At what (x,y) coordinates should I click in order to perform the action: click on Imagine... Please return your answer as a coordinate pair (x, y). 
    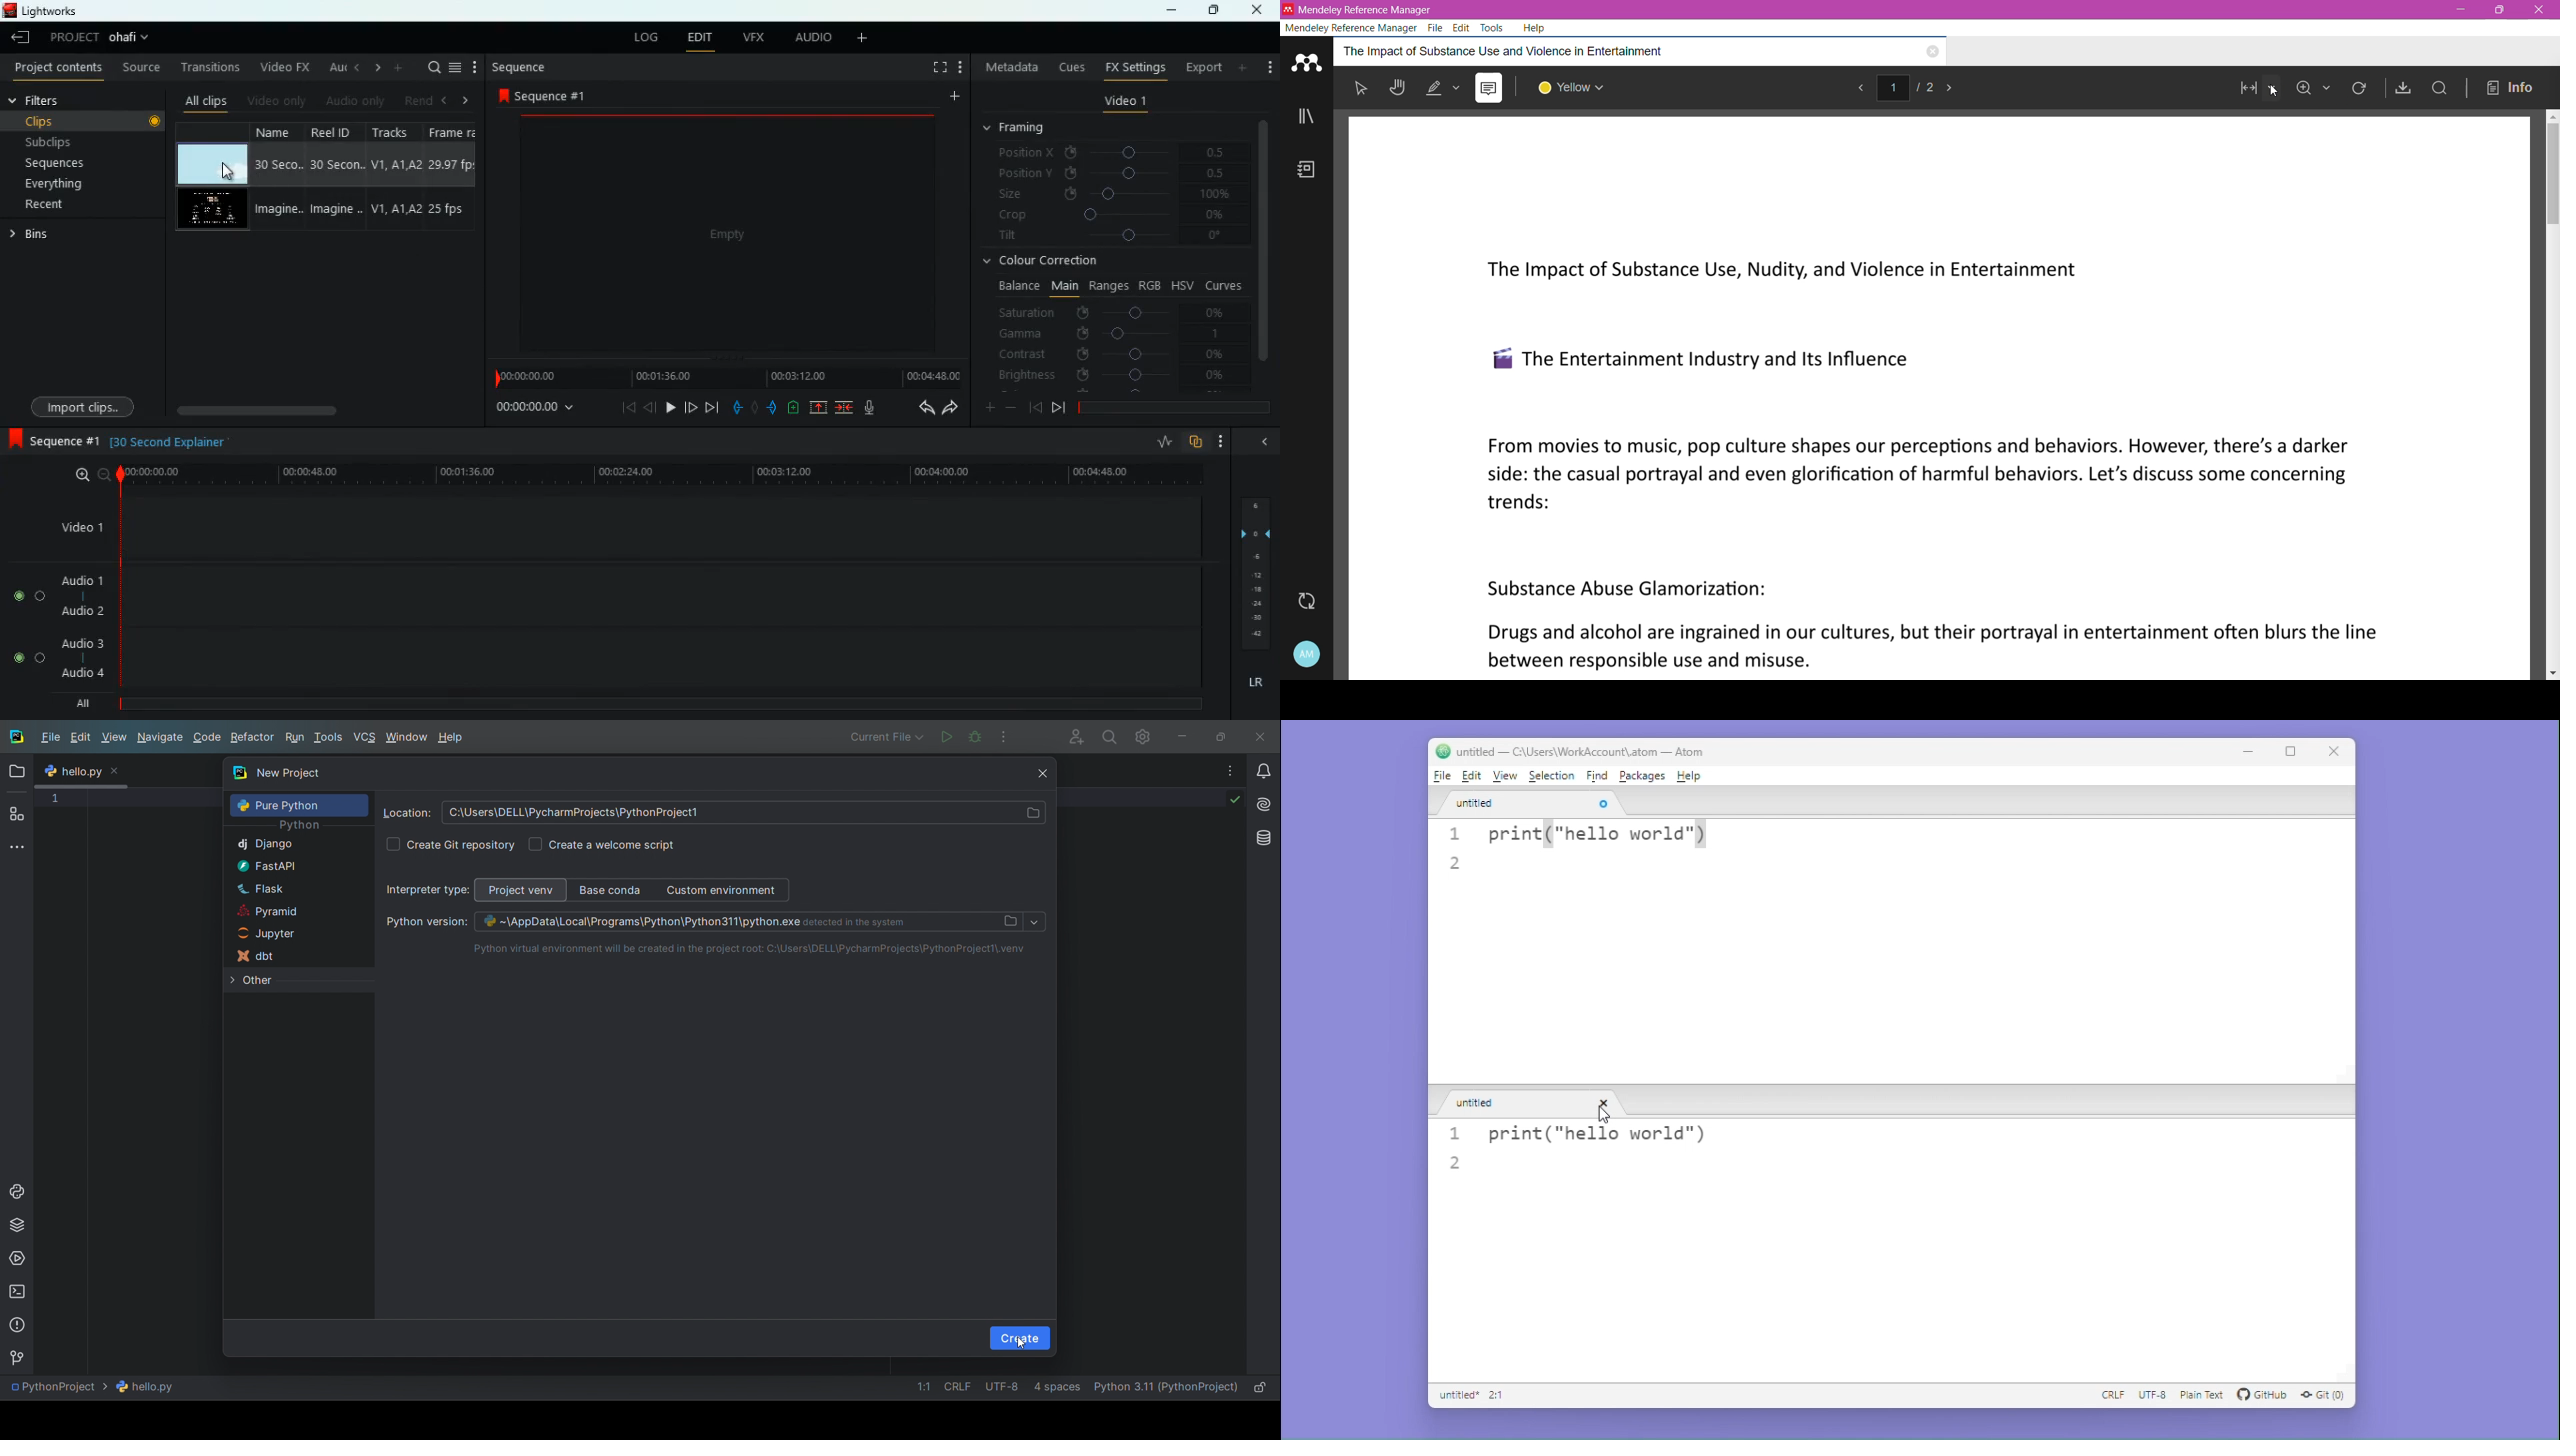
    Looking at the image, I should click on (280, 210).